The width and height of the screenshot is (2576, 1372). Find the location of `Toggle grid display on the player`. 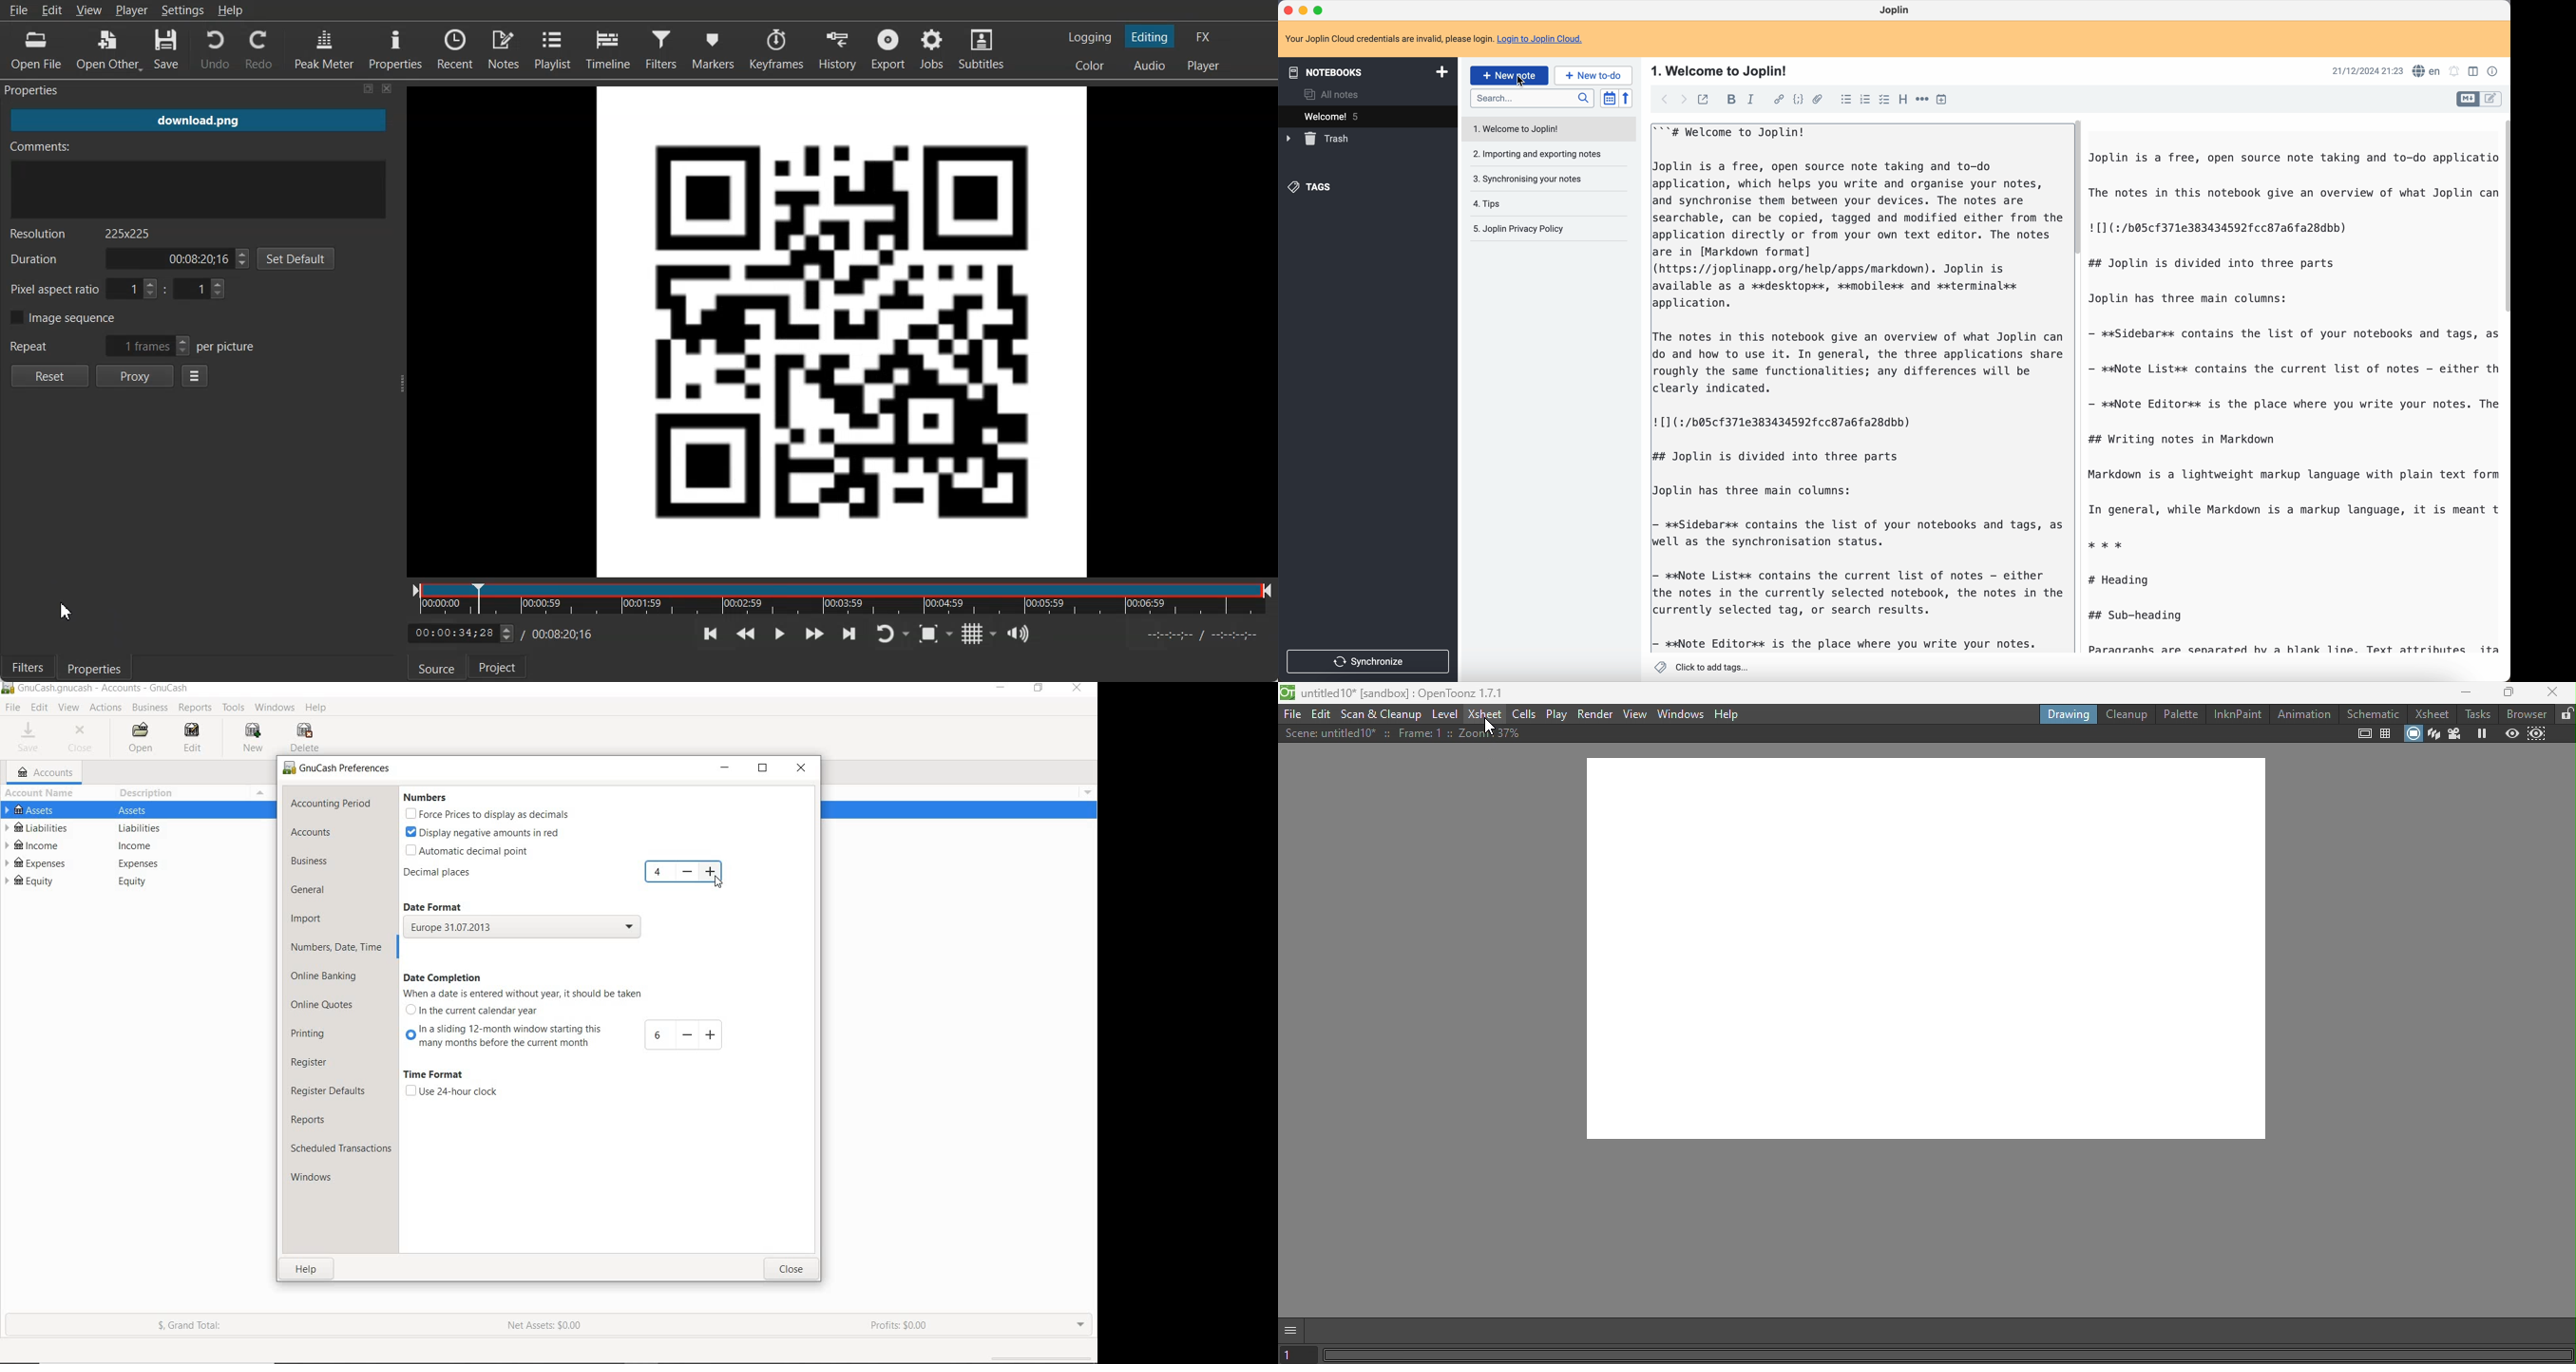

Toggle grid display on the player is located at coordinates (981, 634).